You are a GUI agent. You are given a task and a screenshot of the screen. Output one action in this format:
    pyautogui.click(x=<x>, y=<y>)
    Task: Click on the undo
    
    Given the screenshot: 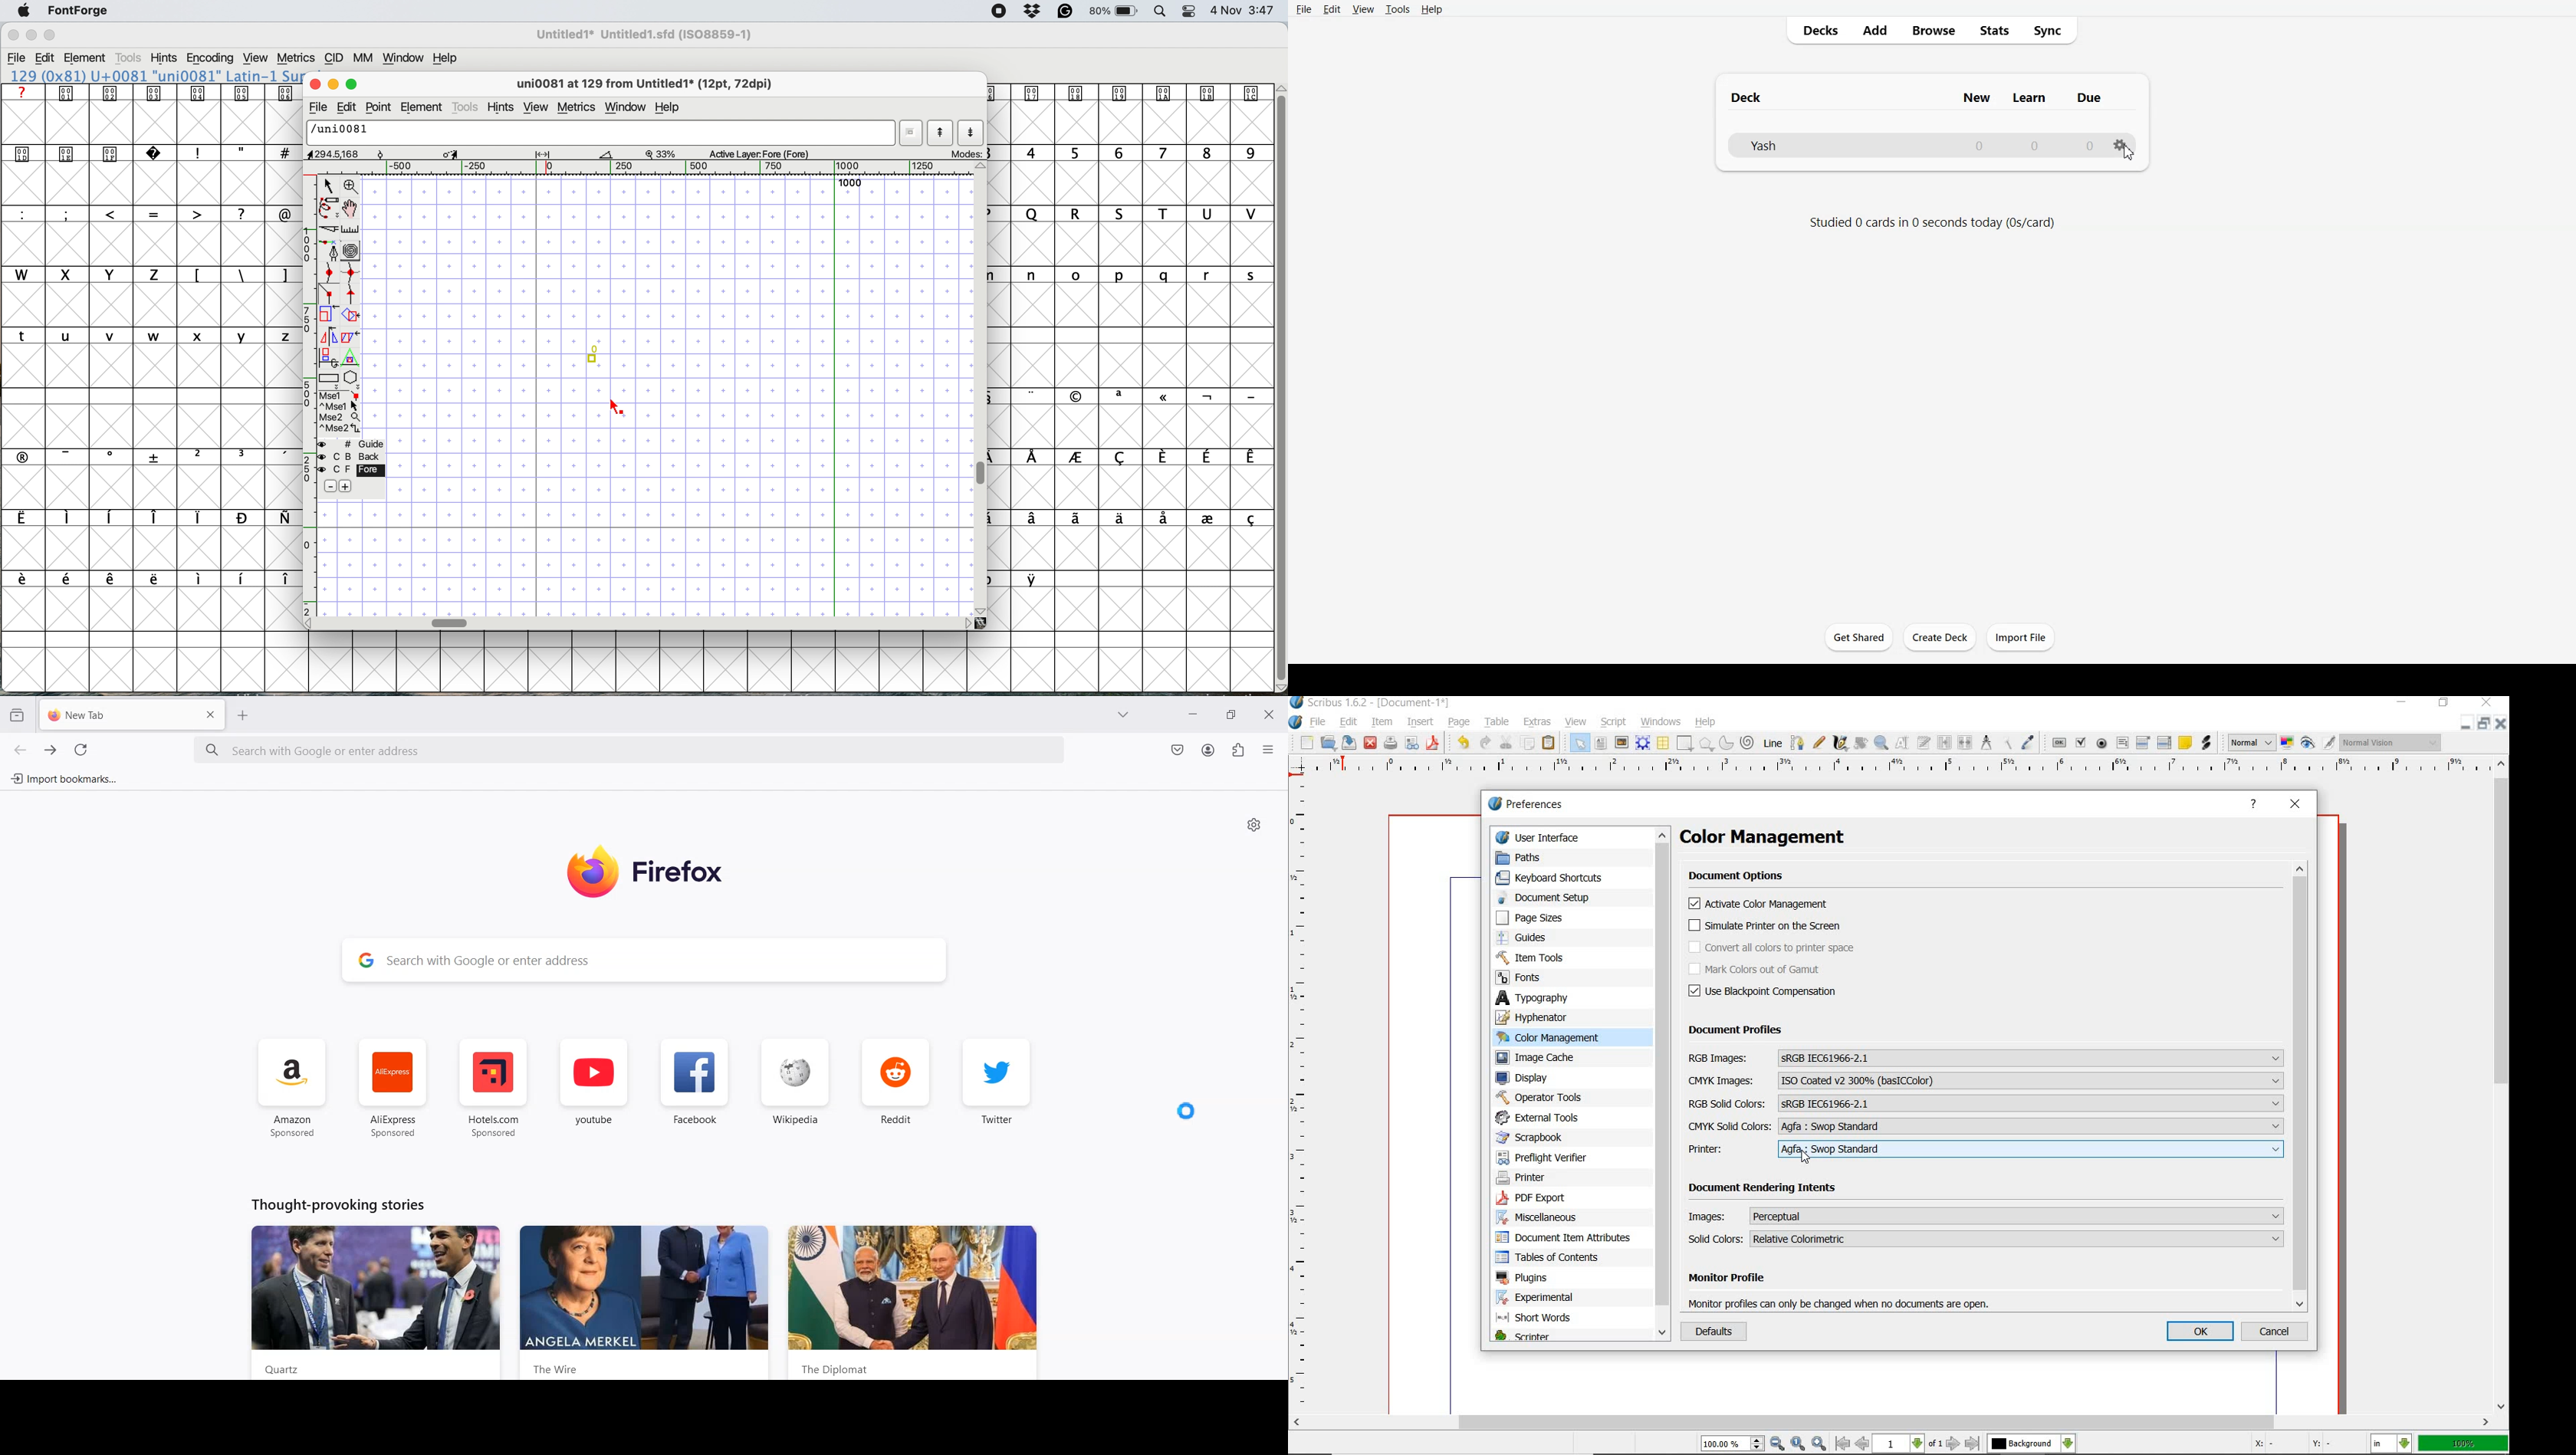 What is the action you would take?
    pyautogui.click(x=1462, y=743)
    